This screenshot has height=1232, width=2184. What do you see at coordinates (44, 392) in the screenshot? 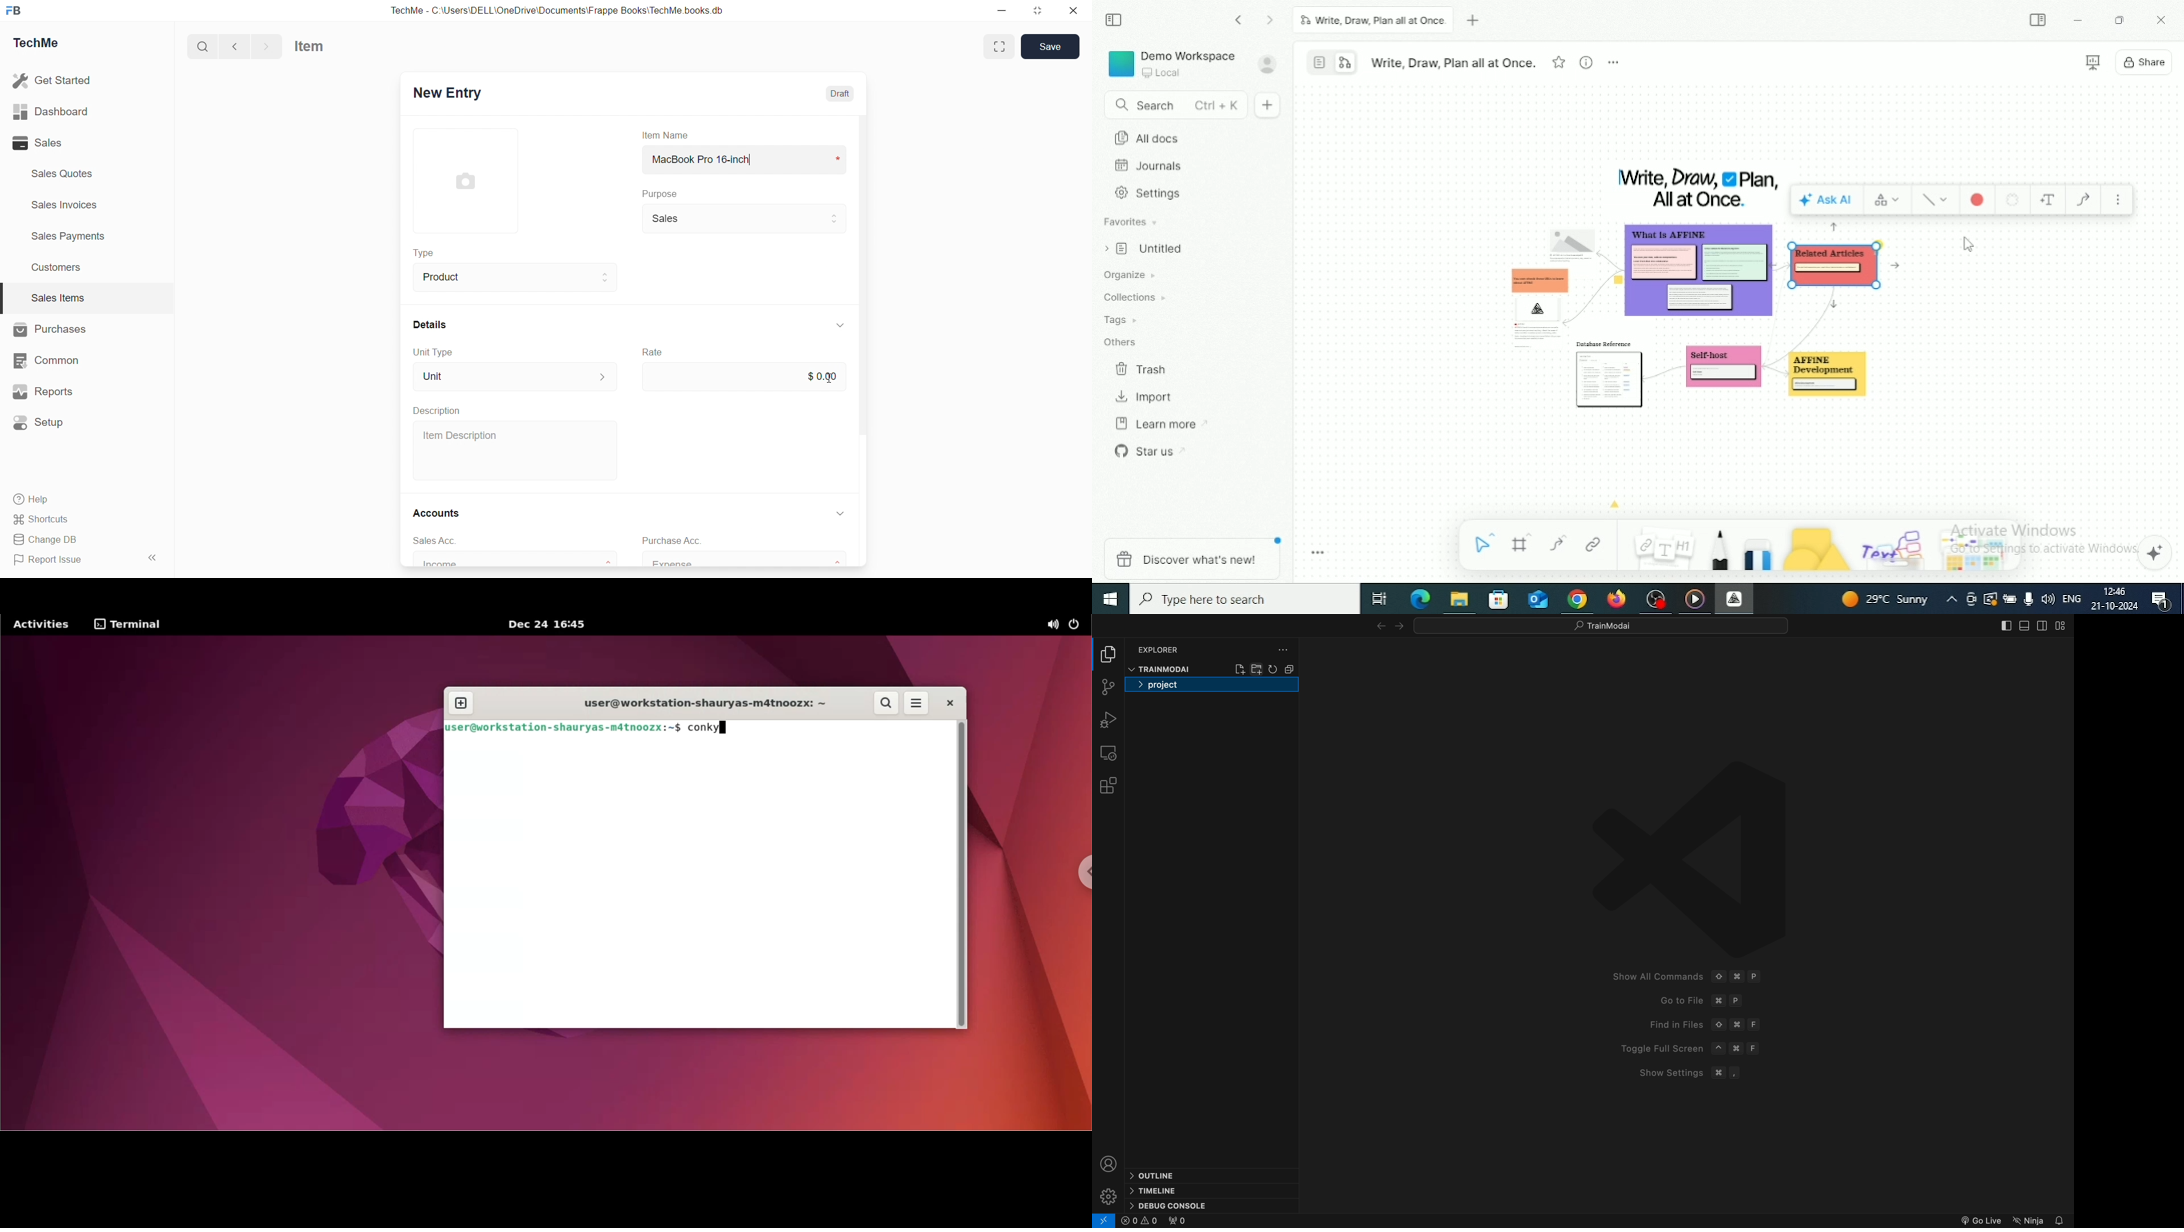
I see `Reports` at bounding box center [44, 392].